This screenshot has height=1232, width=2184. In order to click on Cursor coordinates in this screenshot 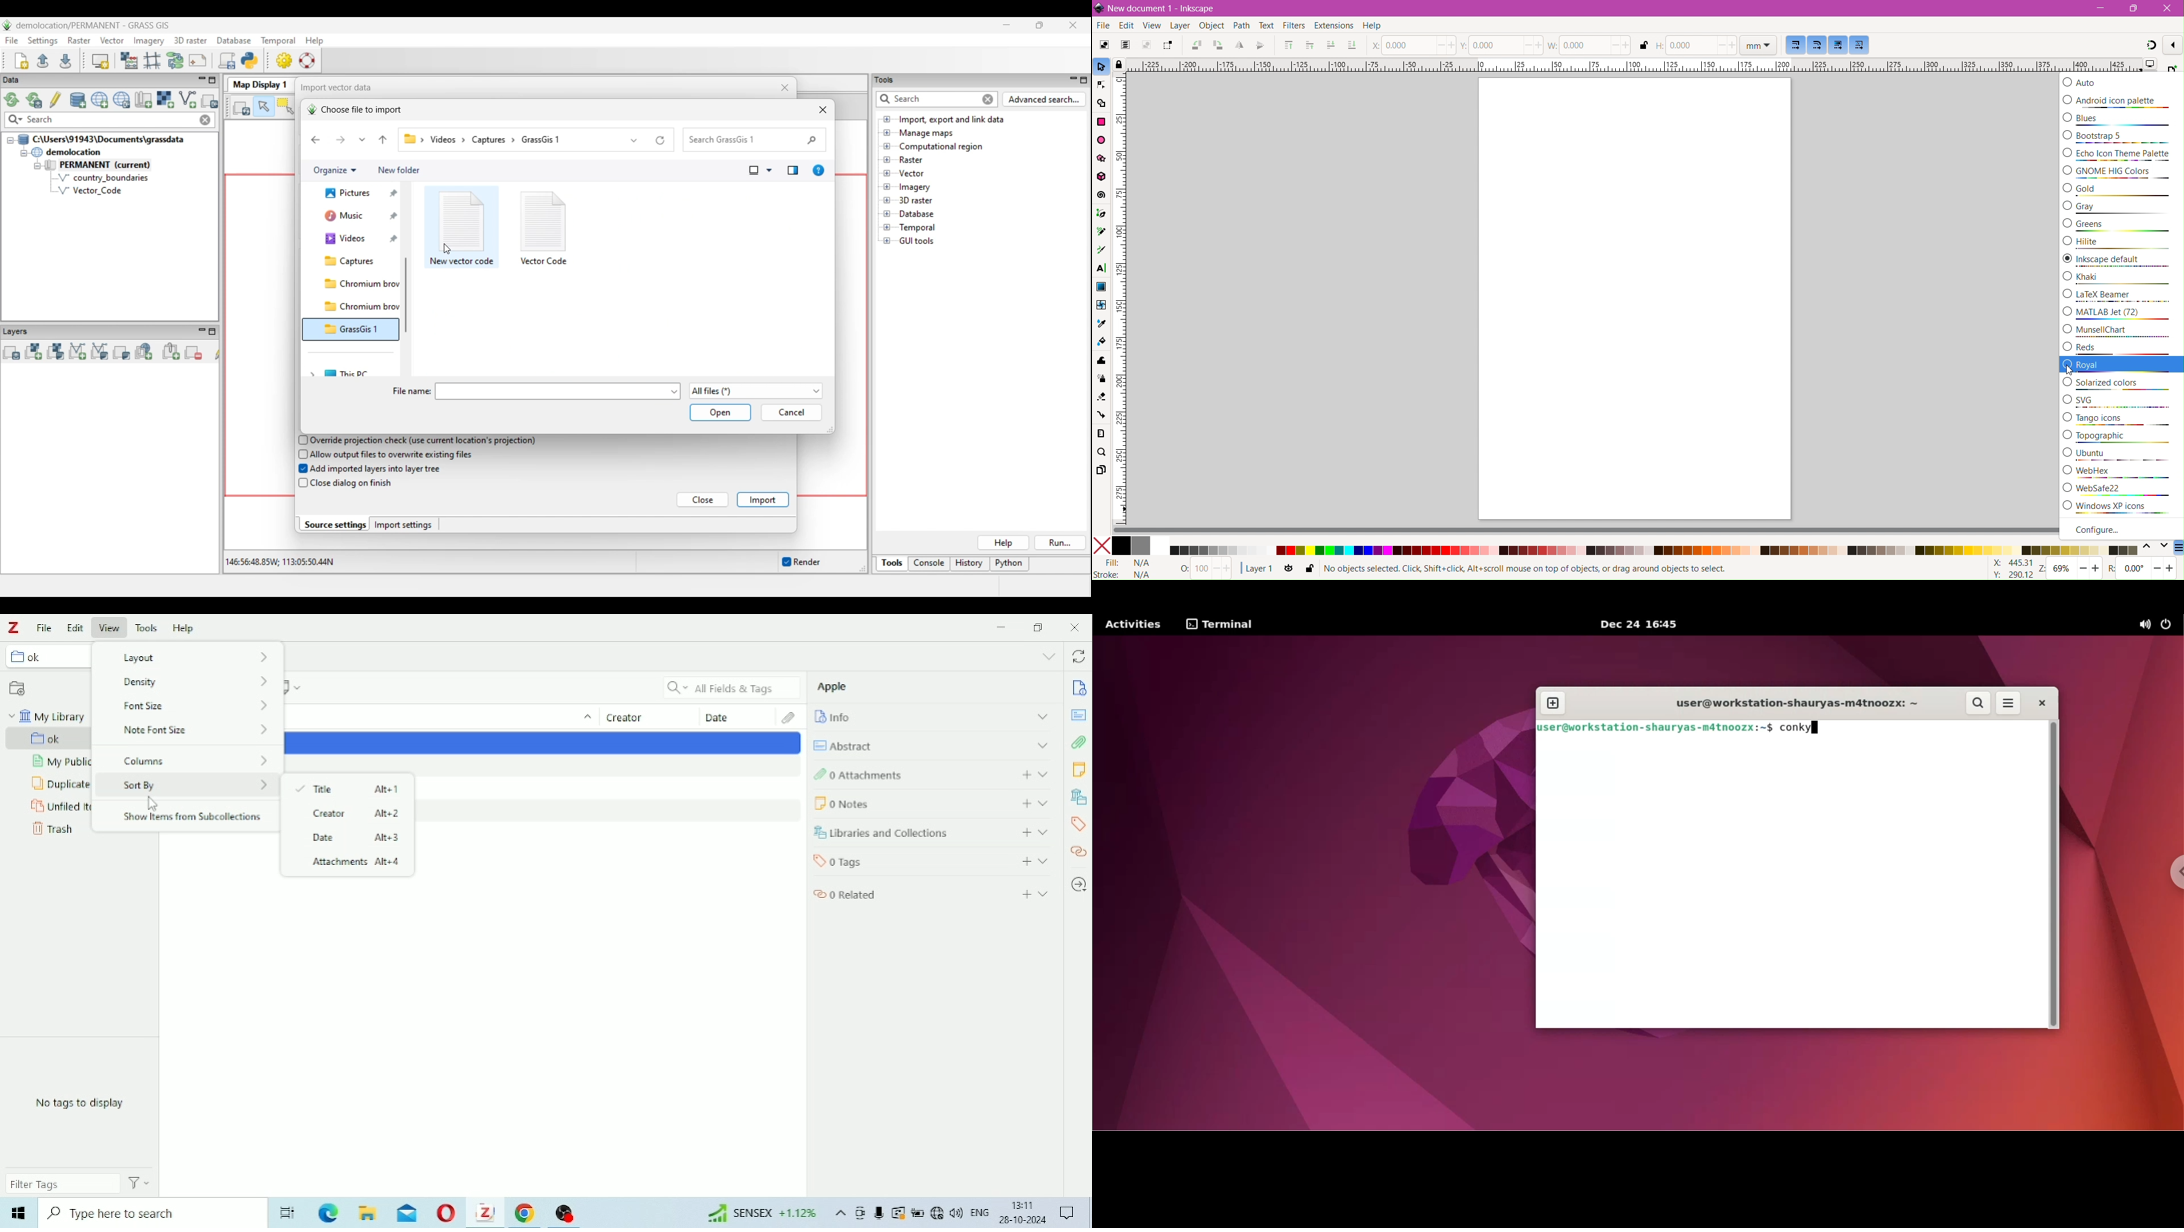, I will do `click(2008, 569)`.